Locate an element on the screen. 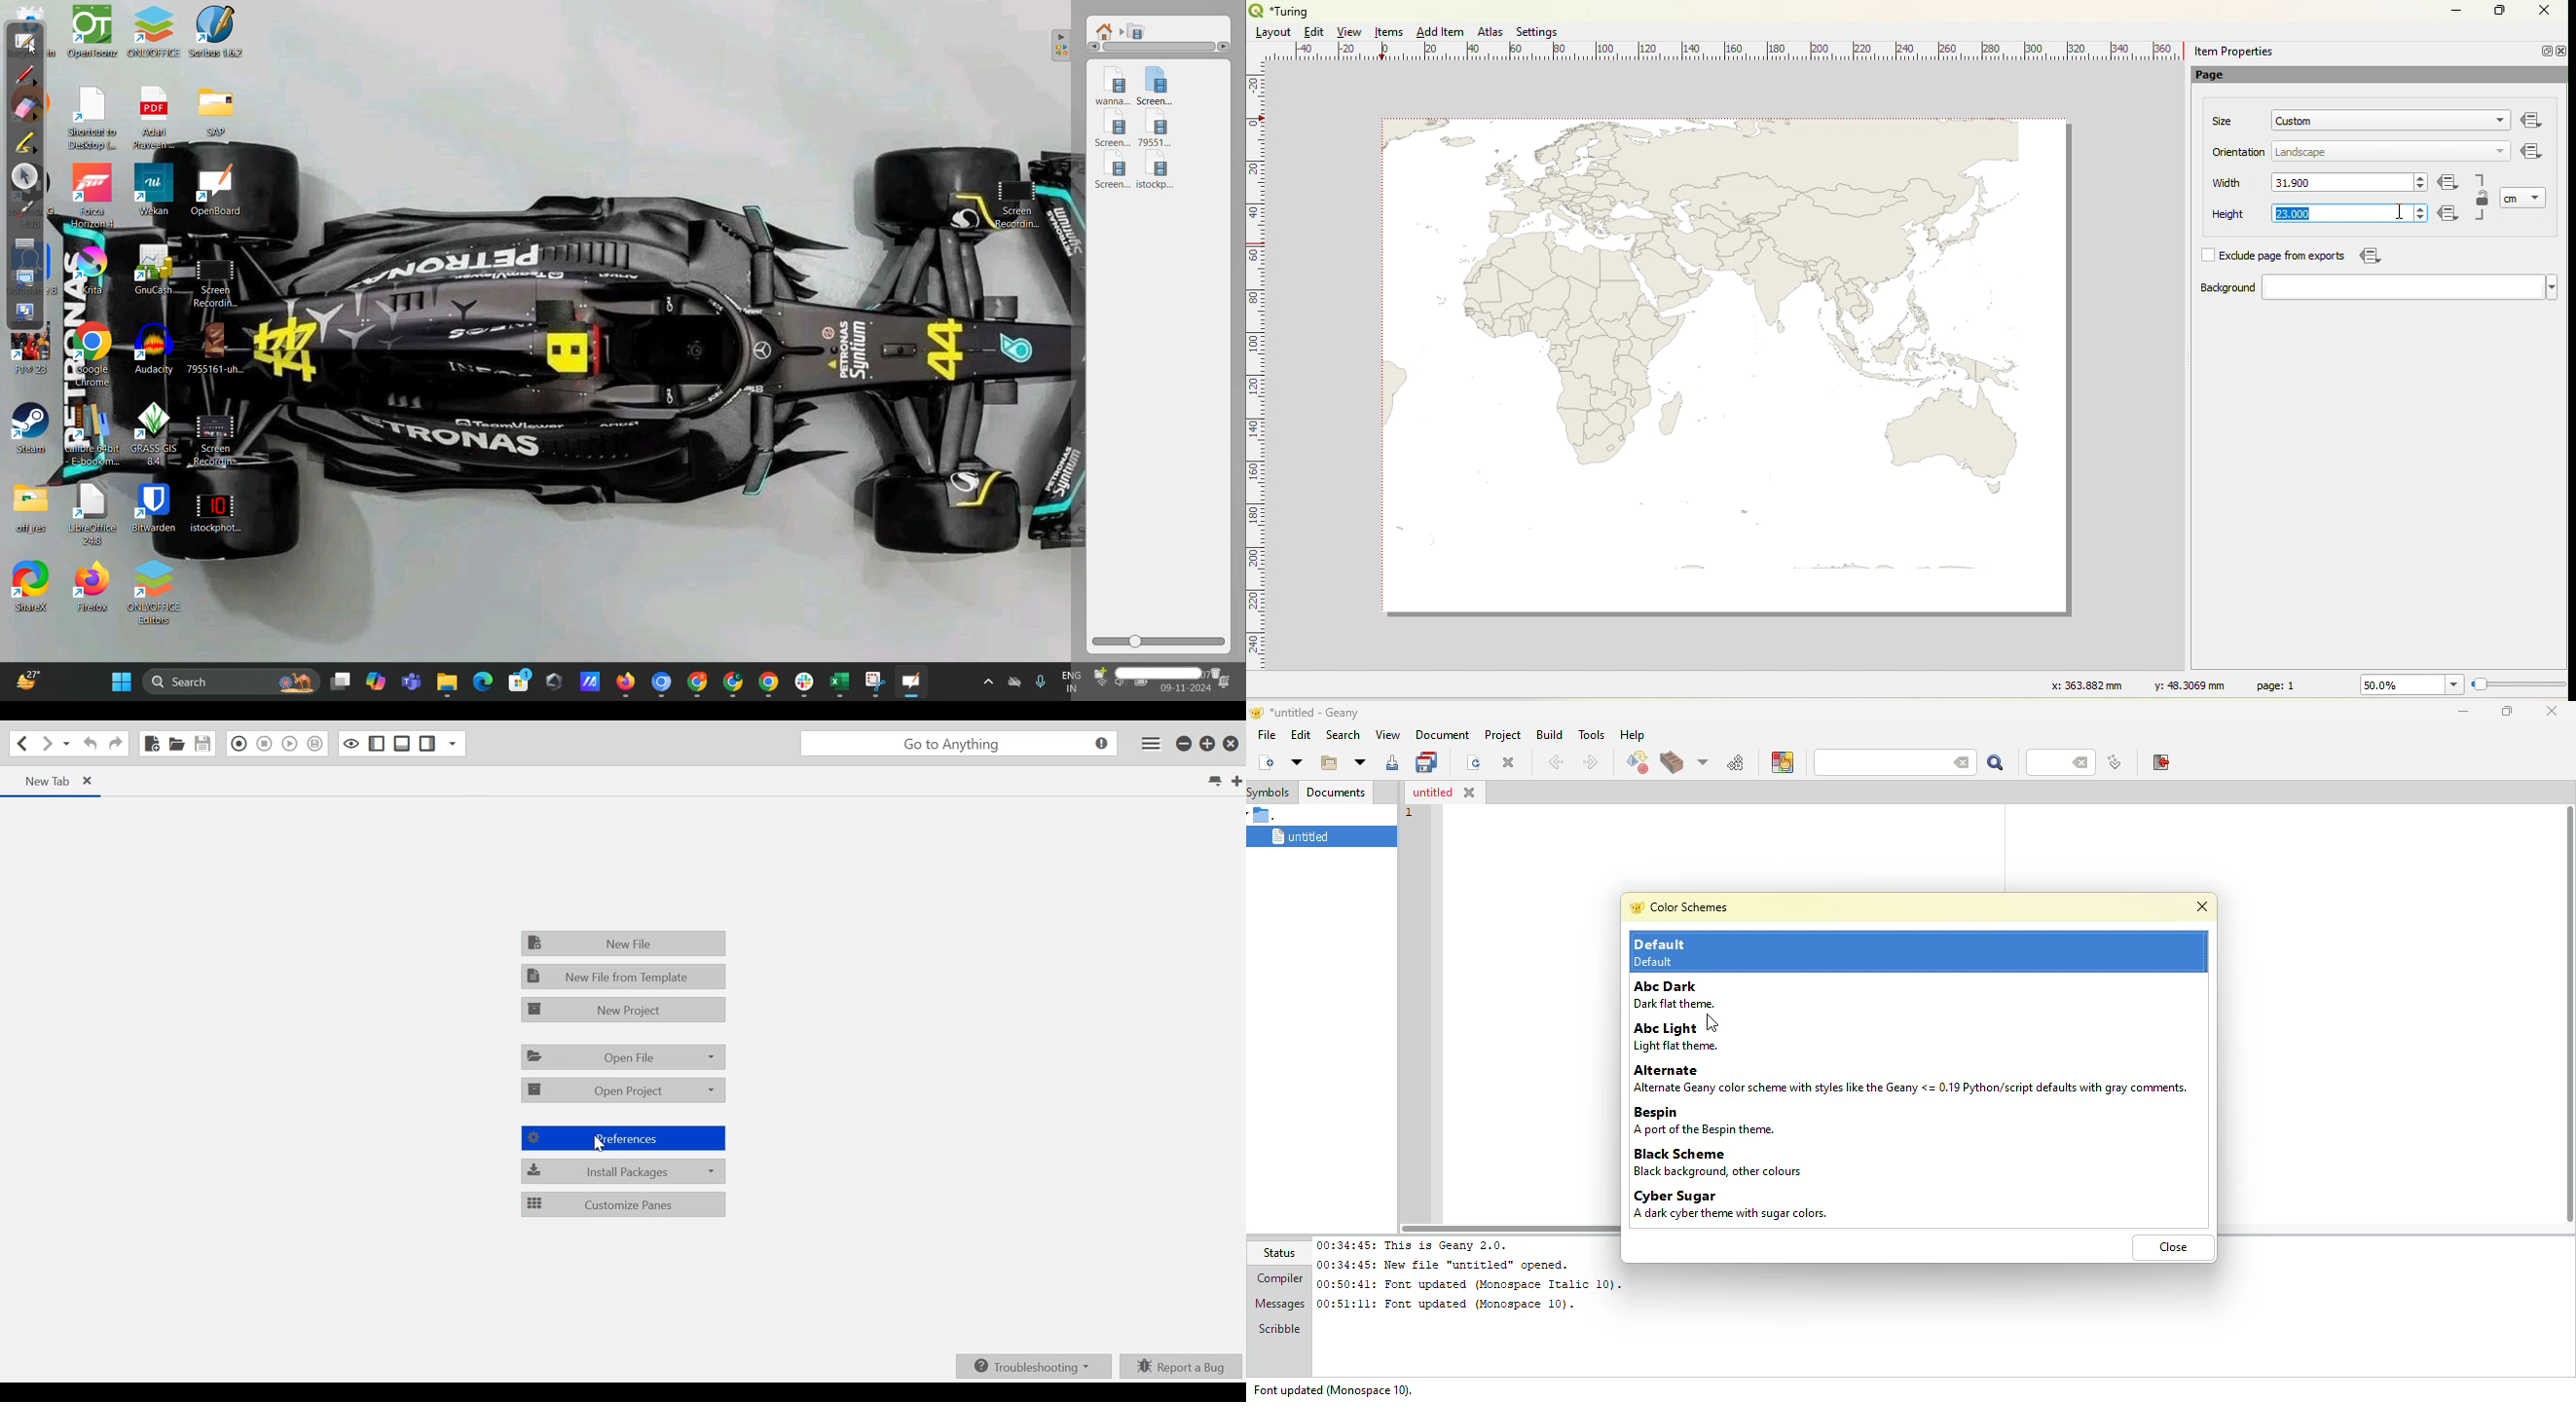 The height and width of the screenshot is (1428, 2576). capture part of screen is located at coordinates (23, 276).